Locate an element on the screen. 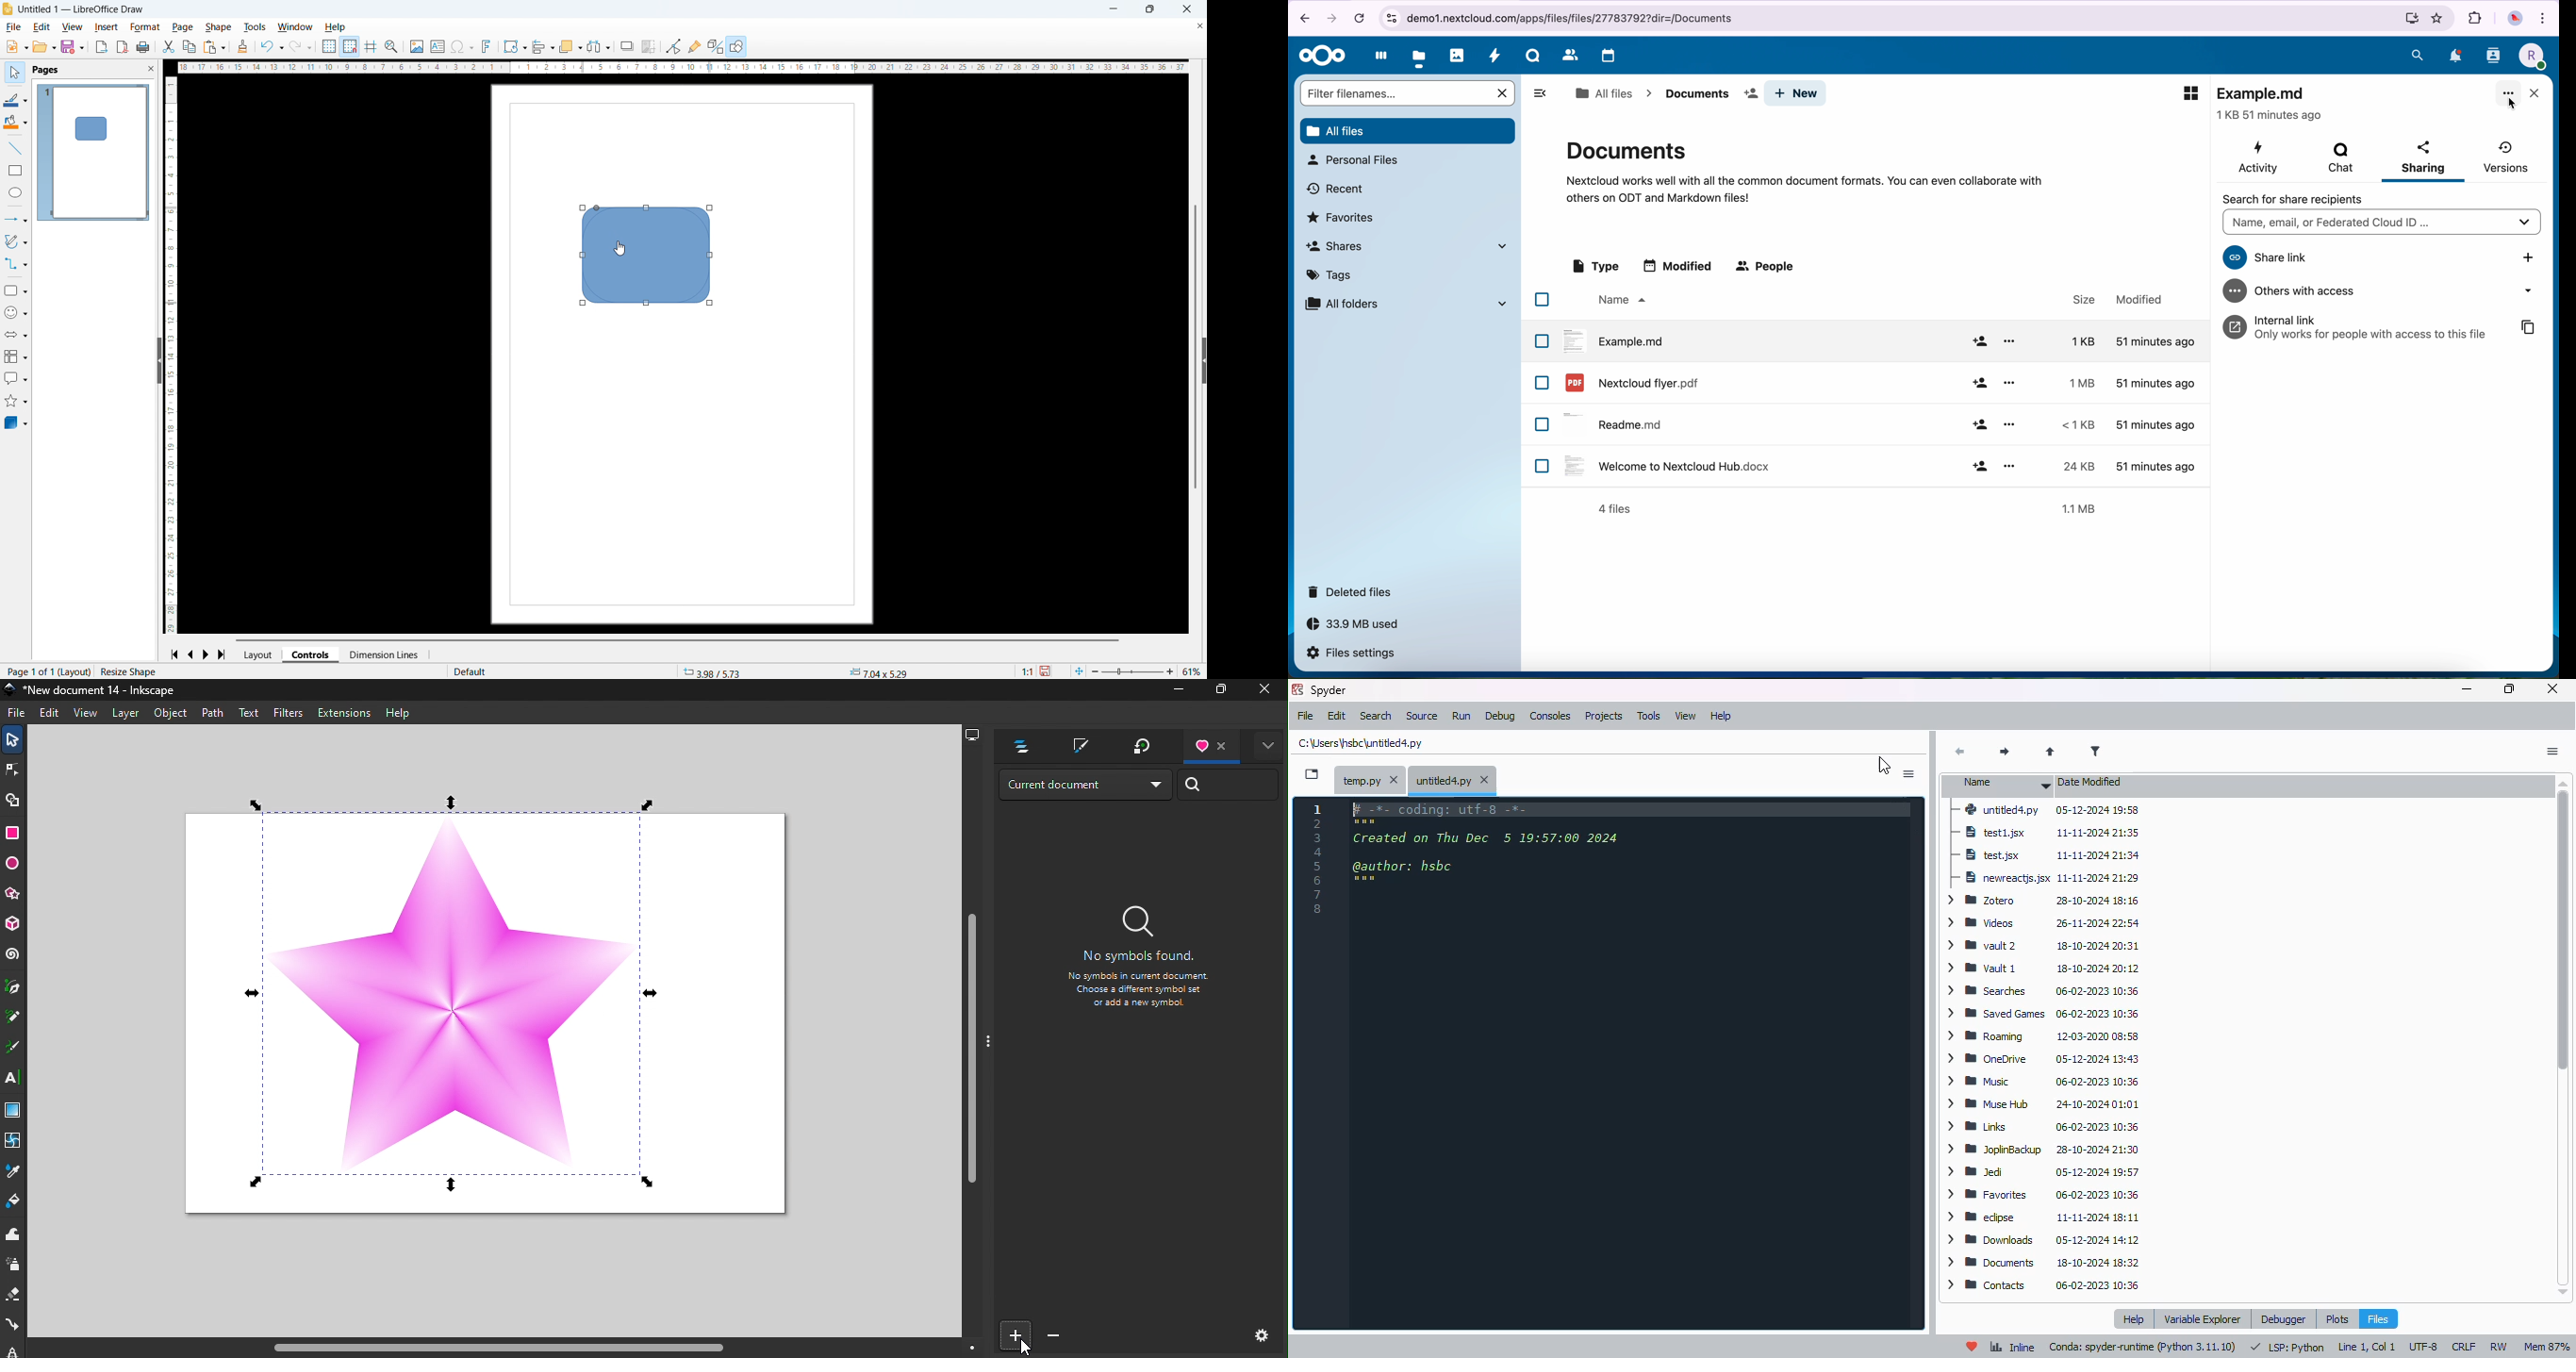  Muse Hub is located at coordinates (2042, 1151).